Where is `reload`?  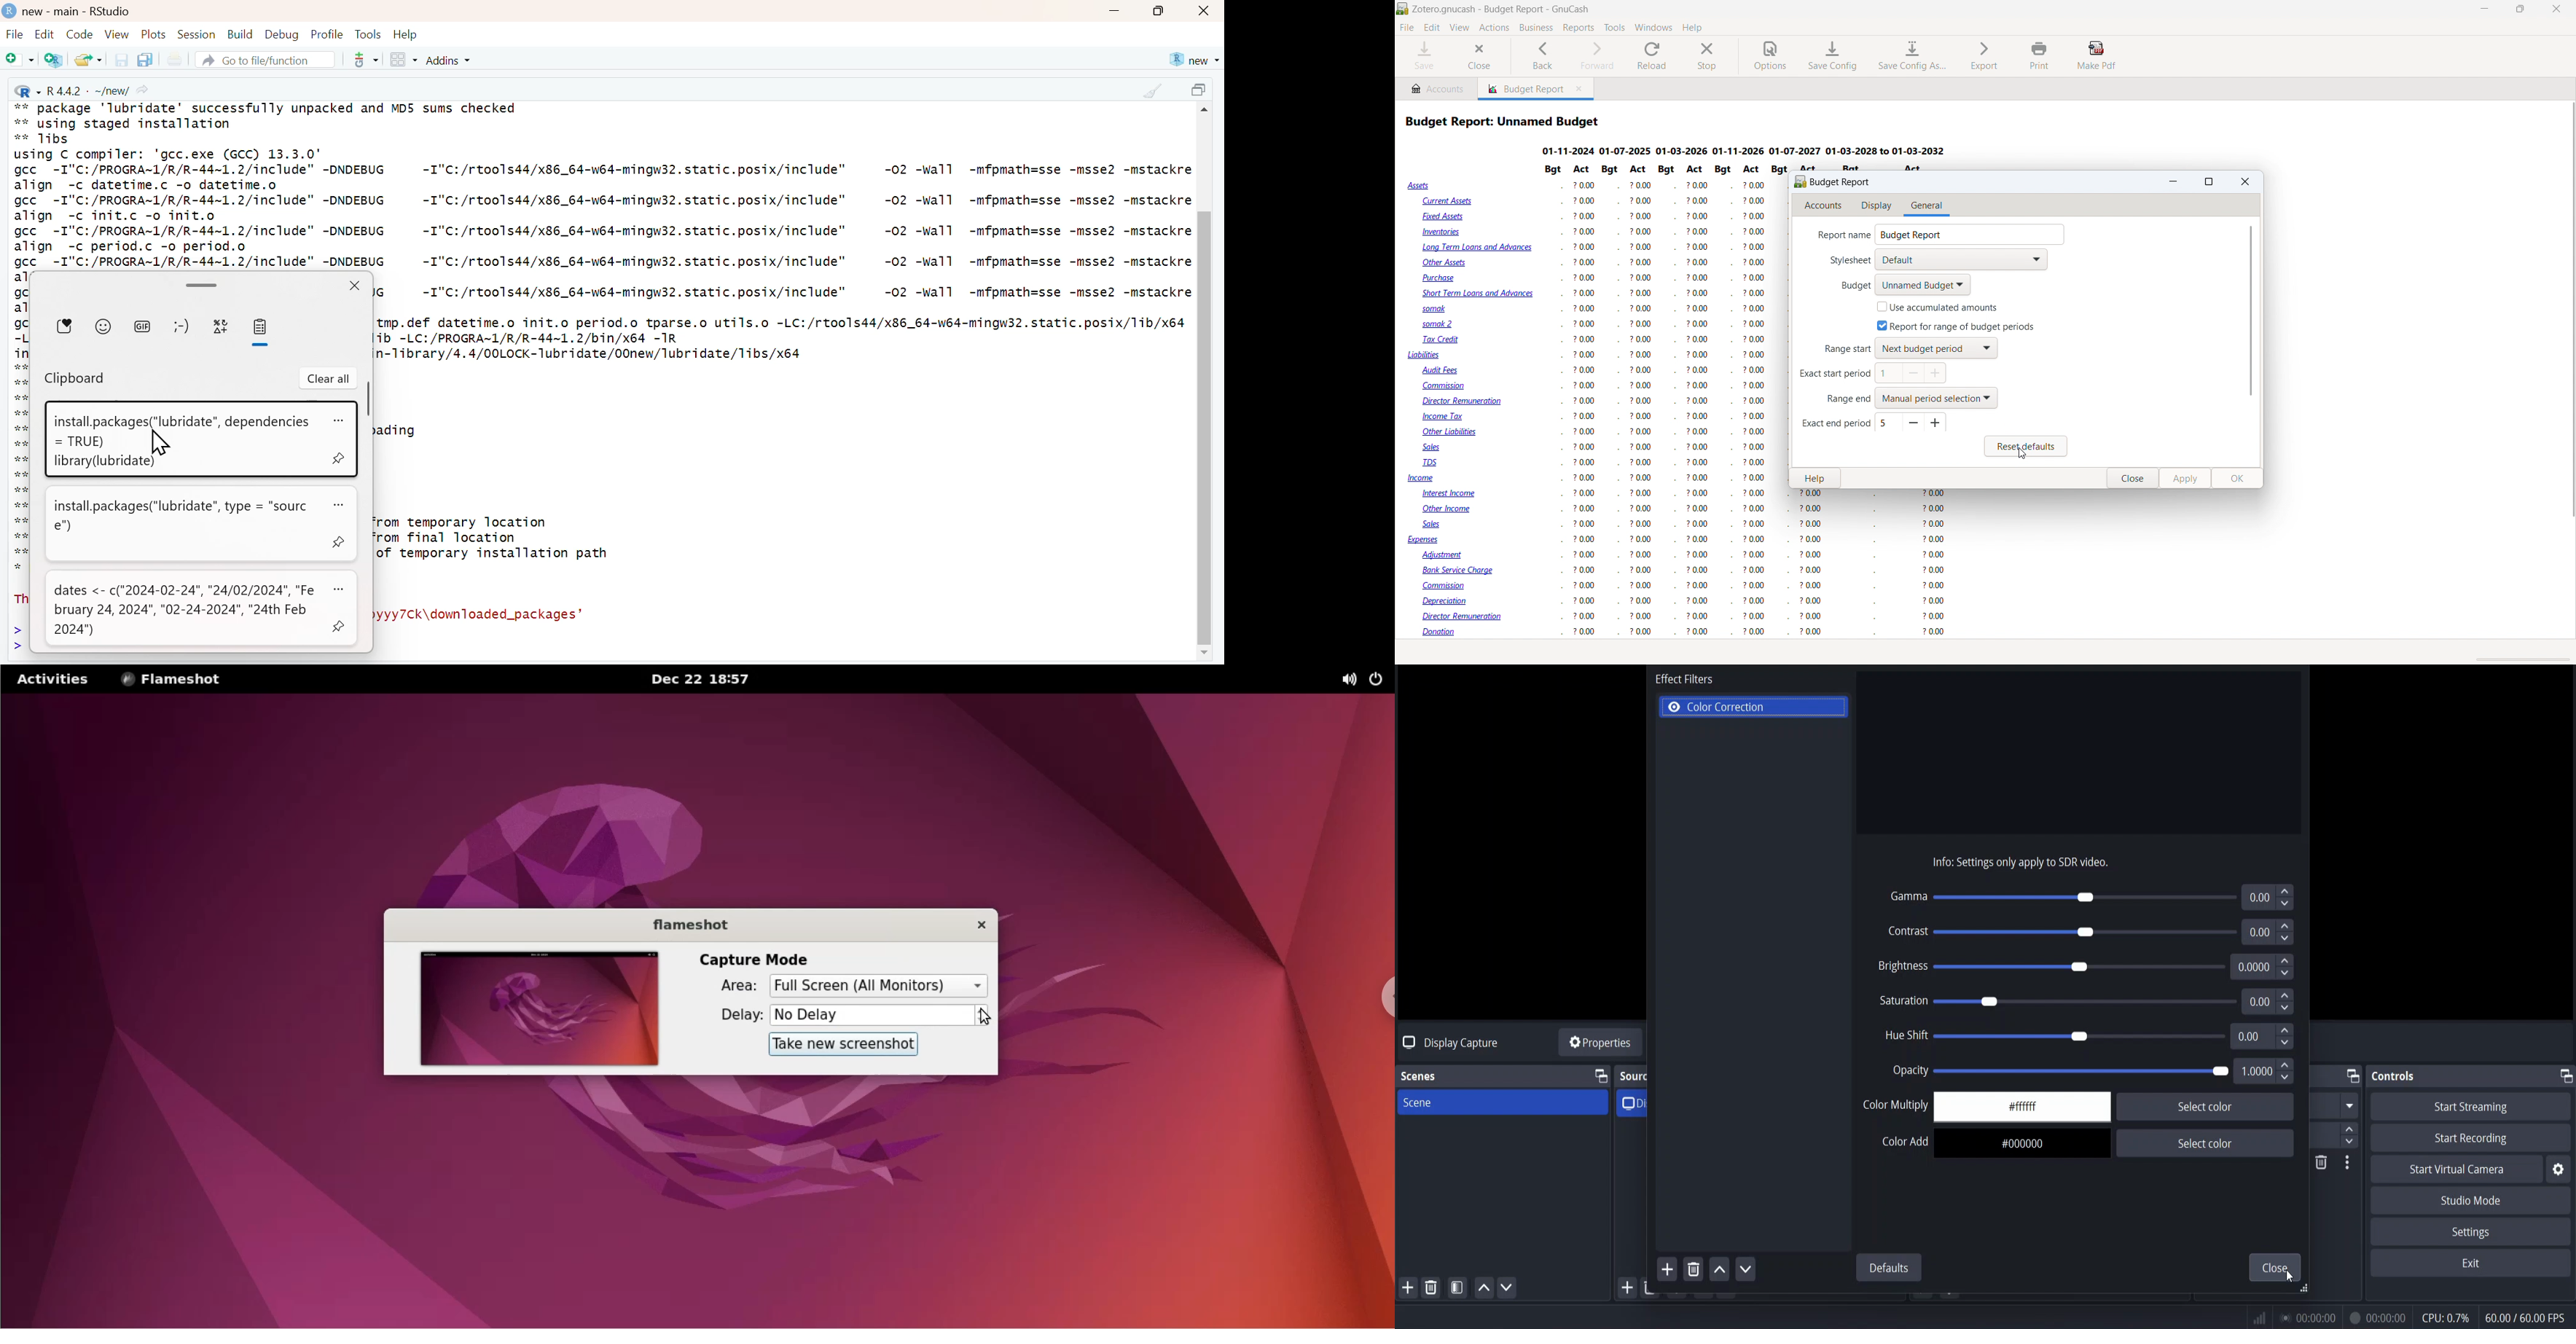
reload is located at coordinates (1653, 56).